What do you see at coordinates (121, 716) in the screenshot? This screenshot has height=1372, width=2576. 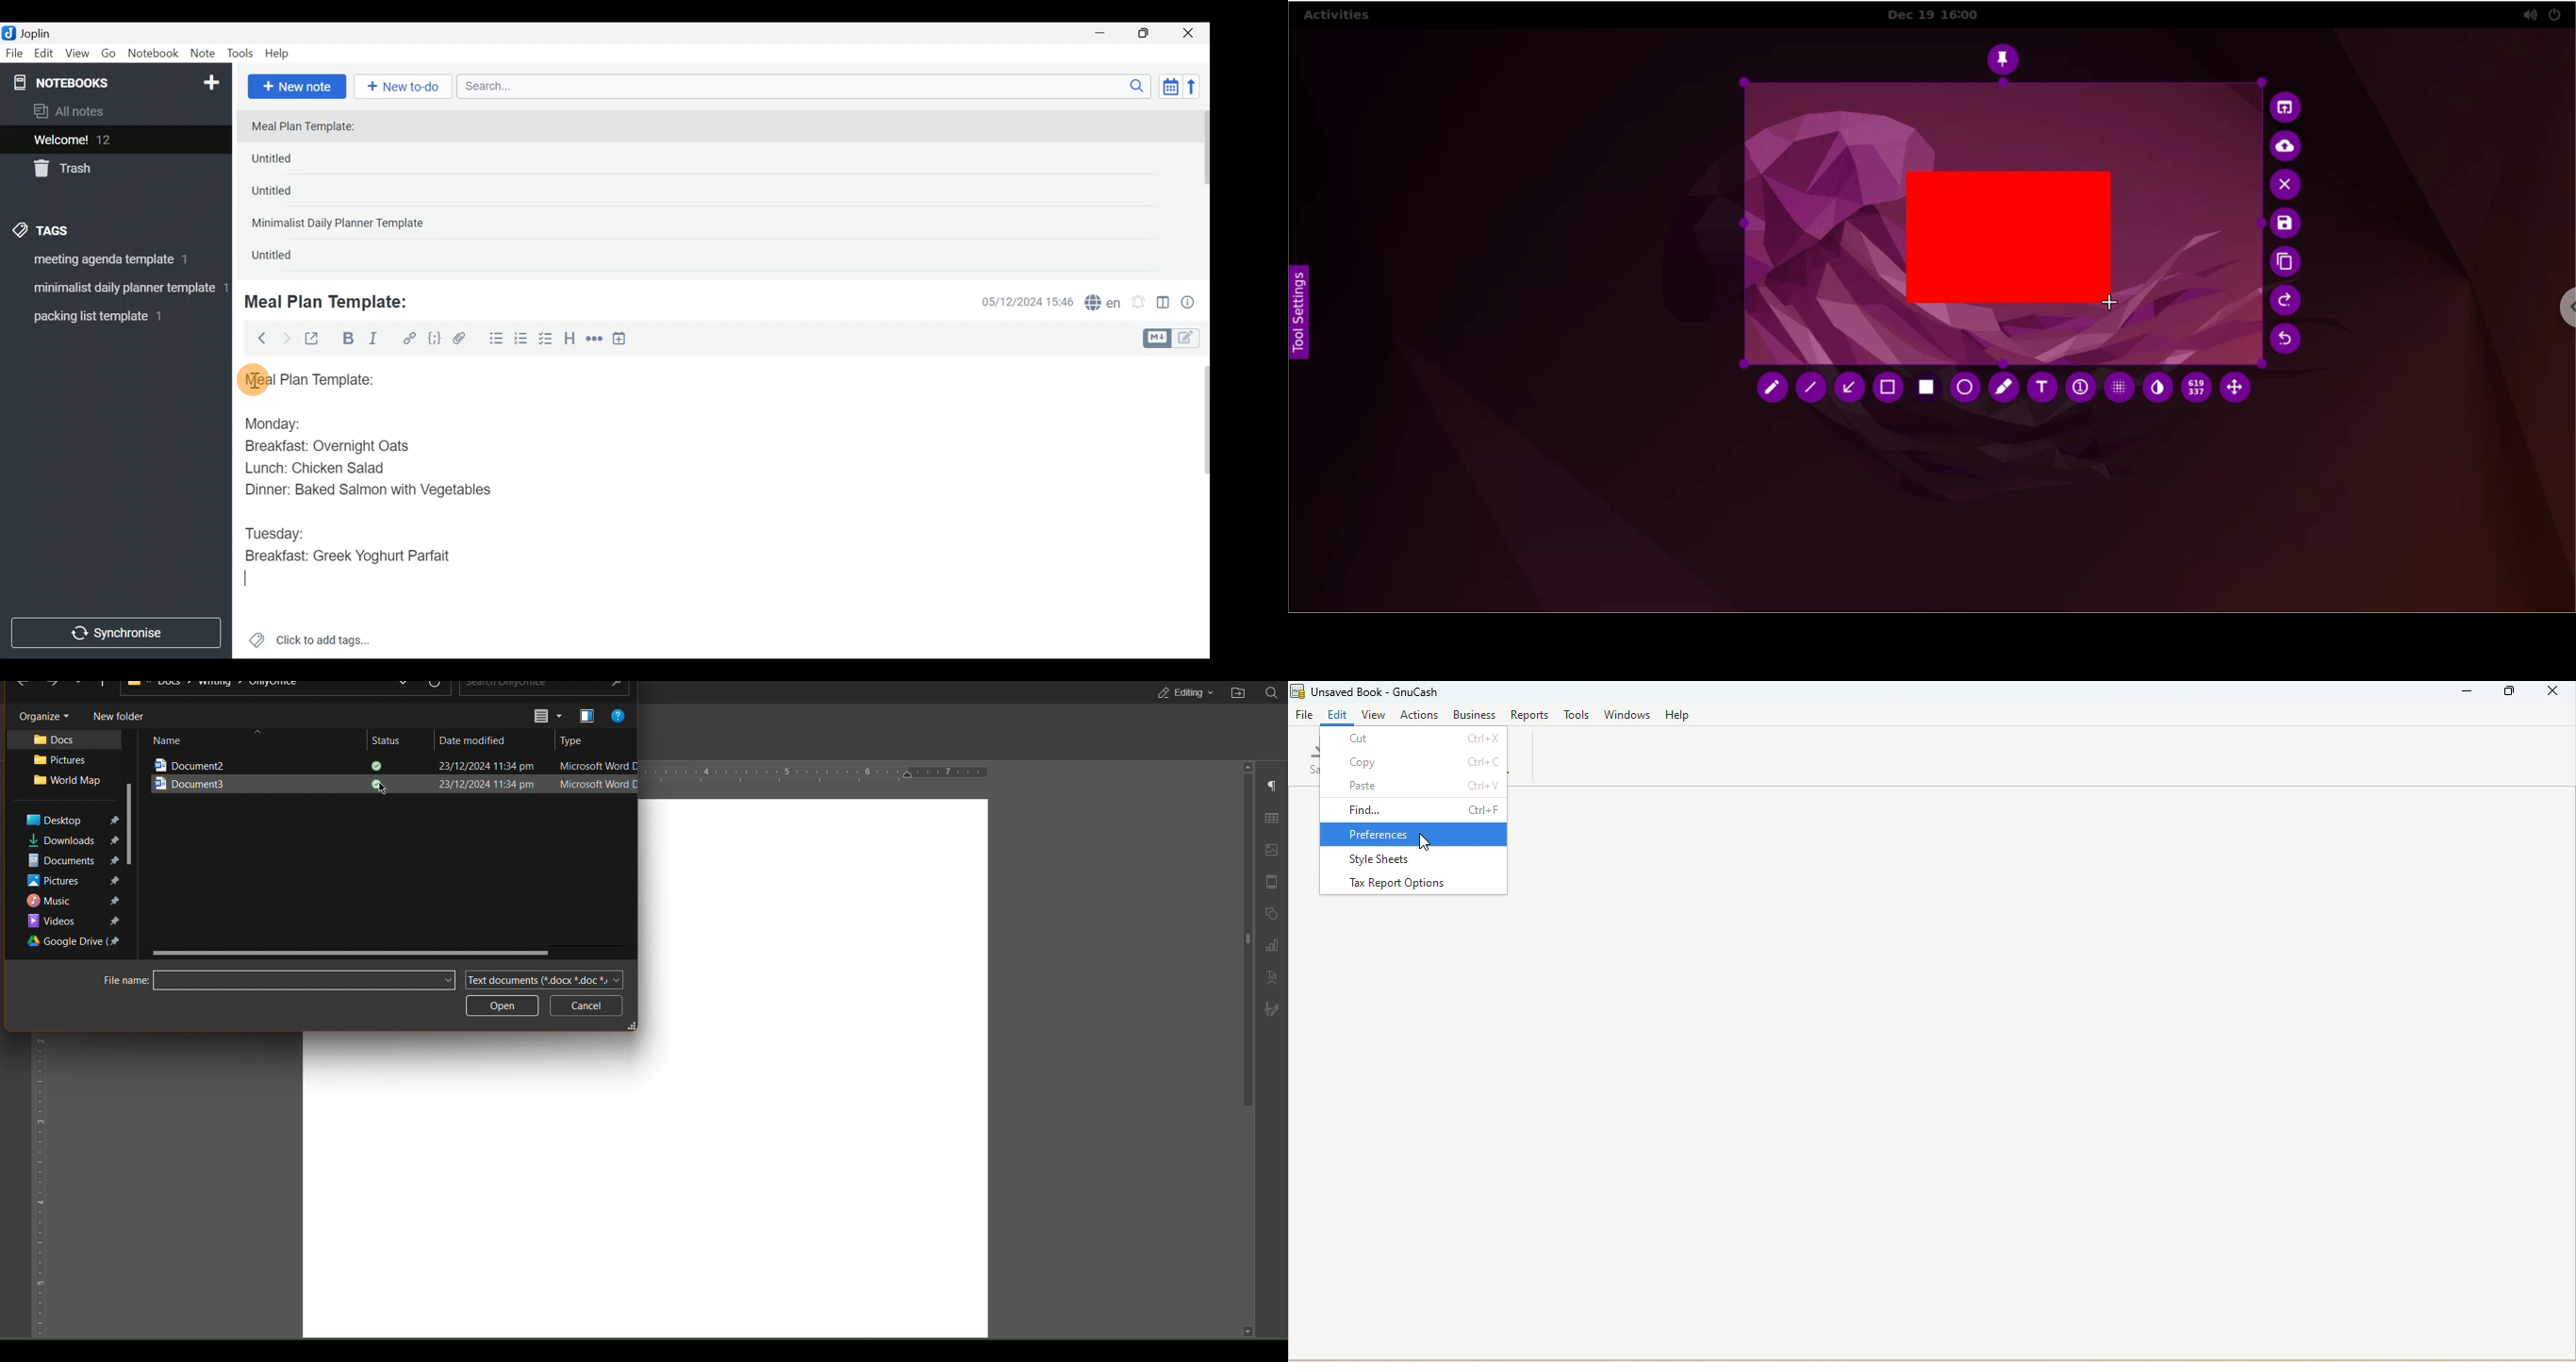 I see `New Folder` at bounding box center [121, 716].